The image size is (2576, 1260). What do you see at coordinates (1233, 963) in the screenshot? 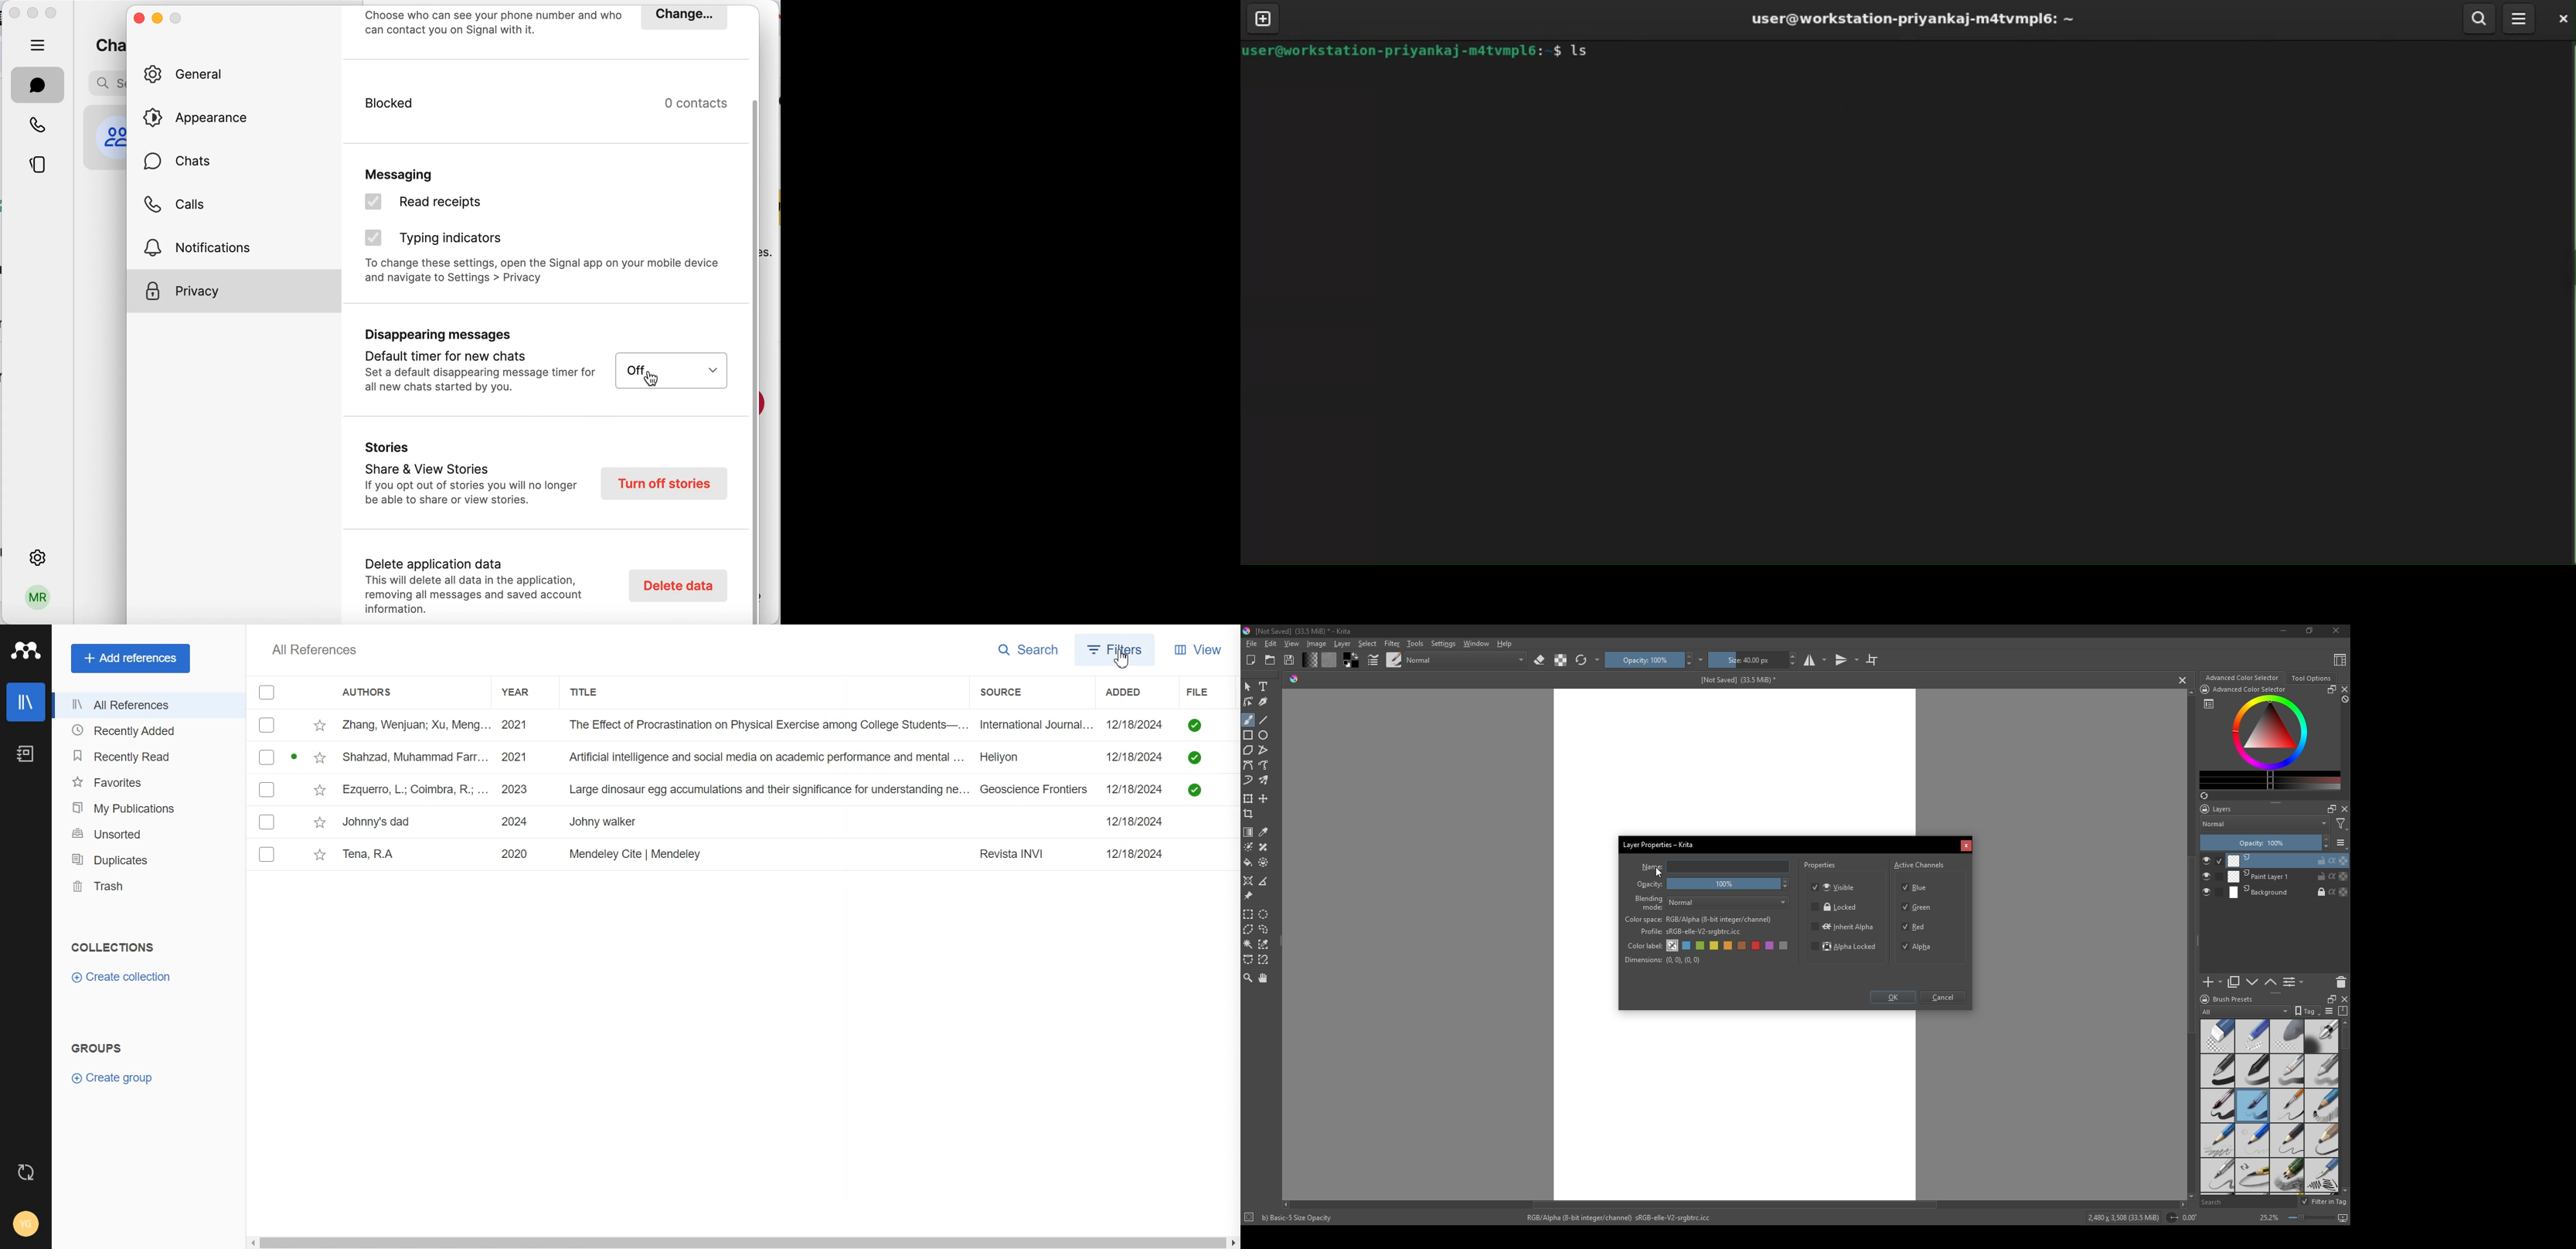
I see `Vertical scroll bar` at bounding box center [1233, 963].